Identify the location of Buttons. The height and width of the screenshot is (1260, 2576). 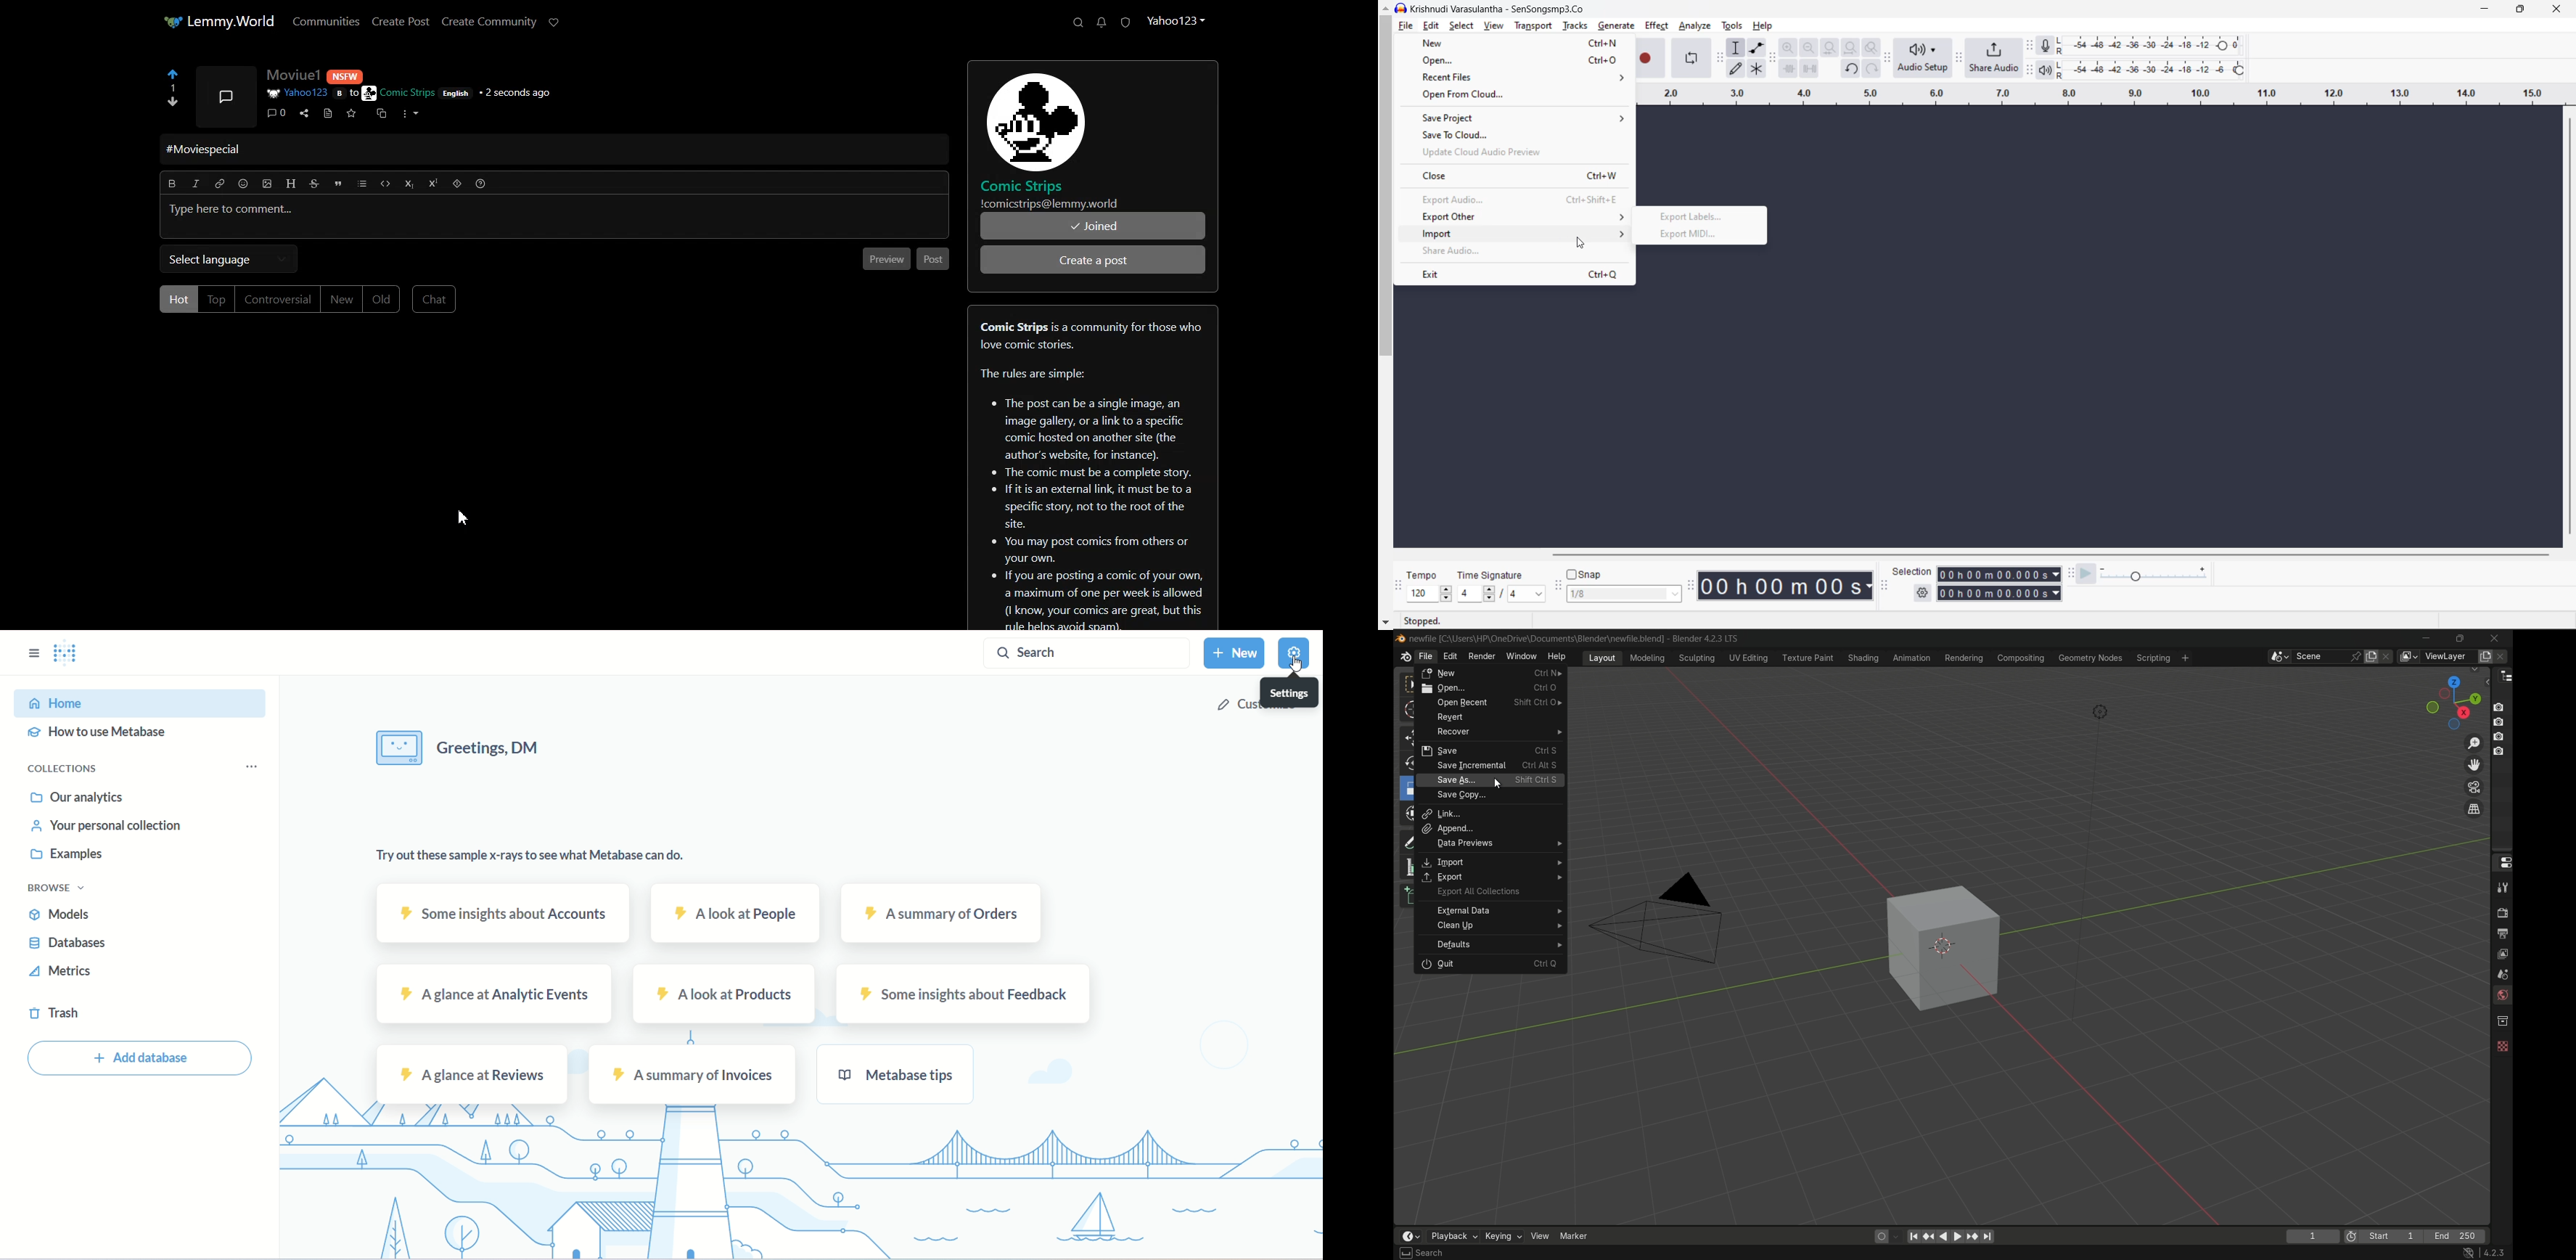
(2503, 728).